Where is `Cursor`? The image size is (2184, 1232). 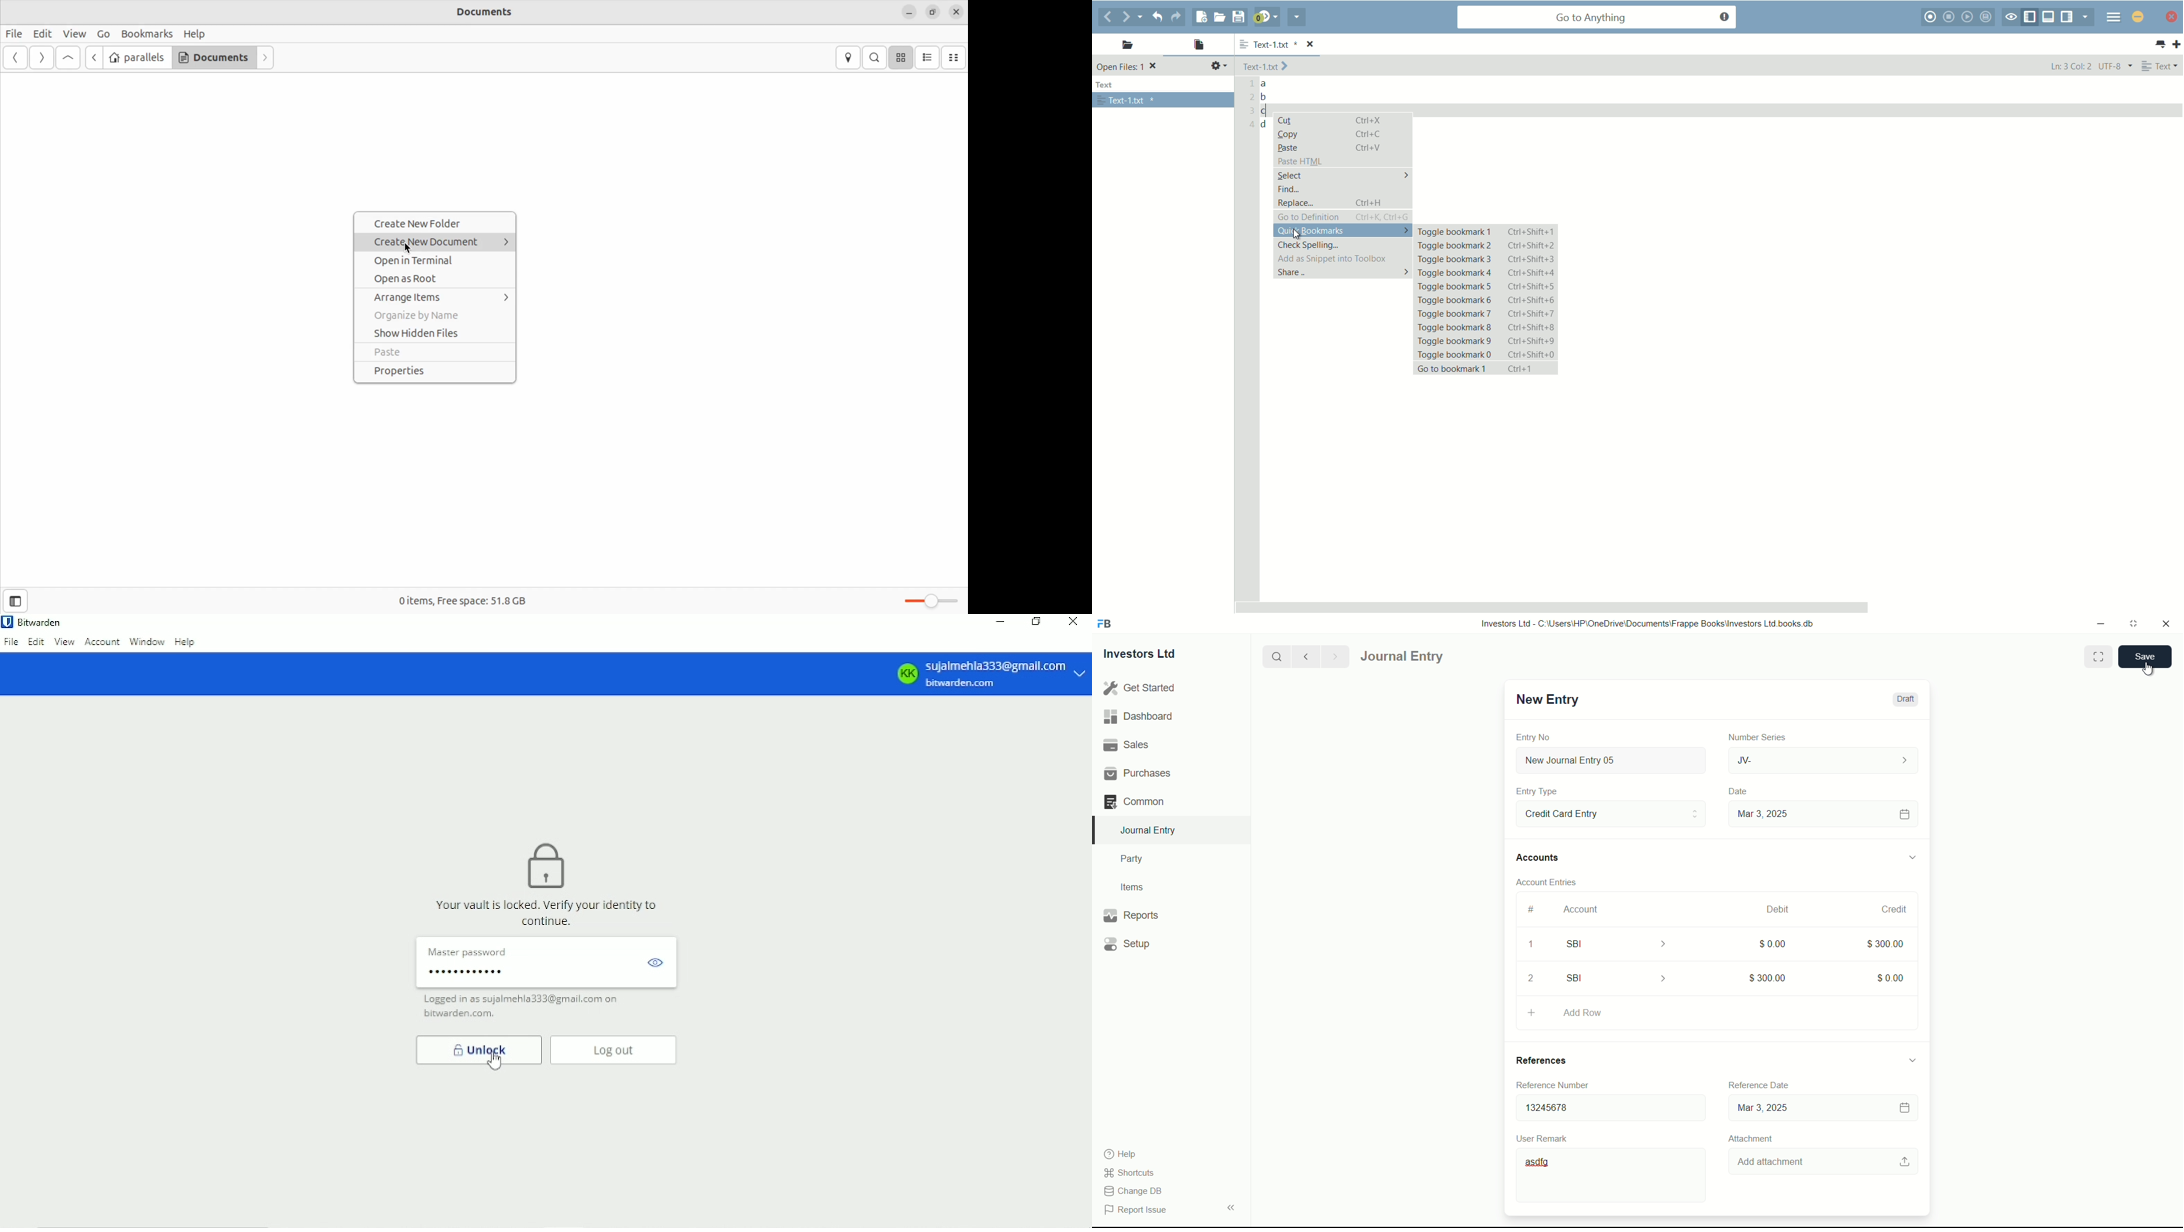
Cursor is located at coordinates (1299, 233).